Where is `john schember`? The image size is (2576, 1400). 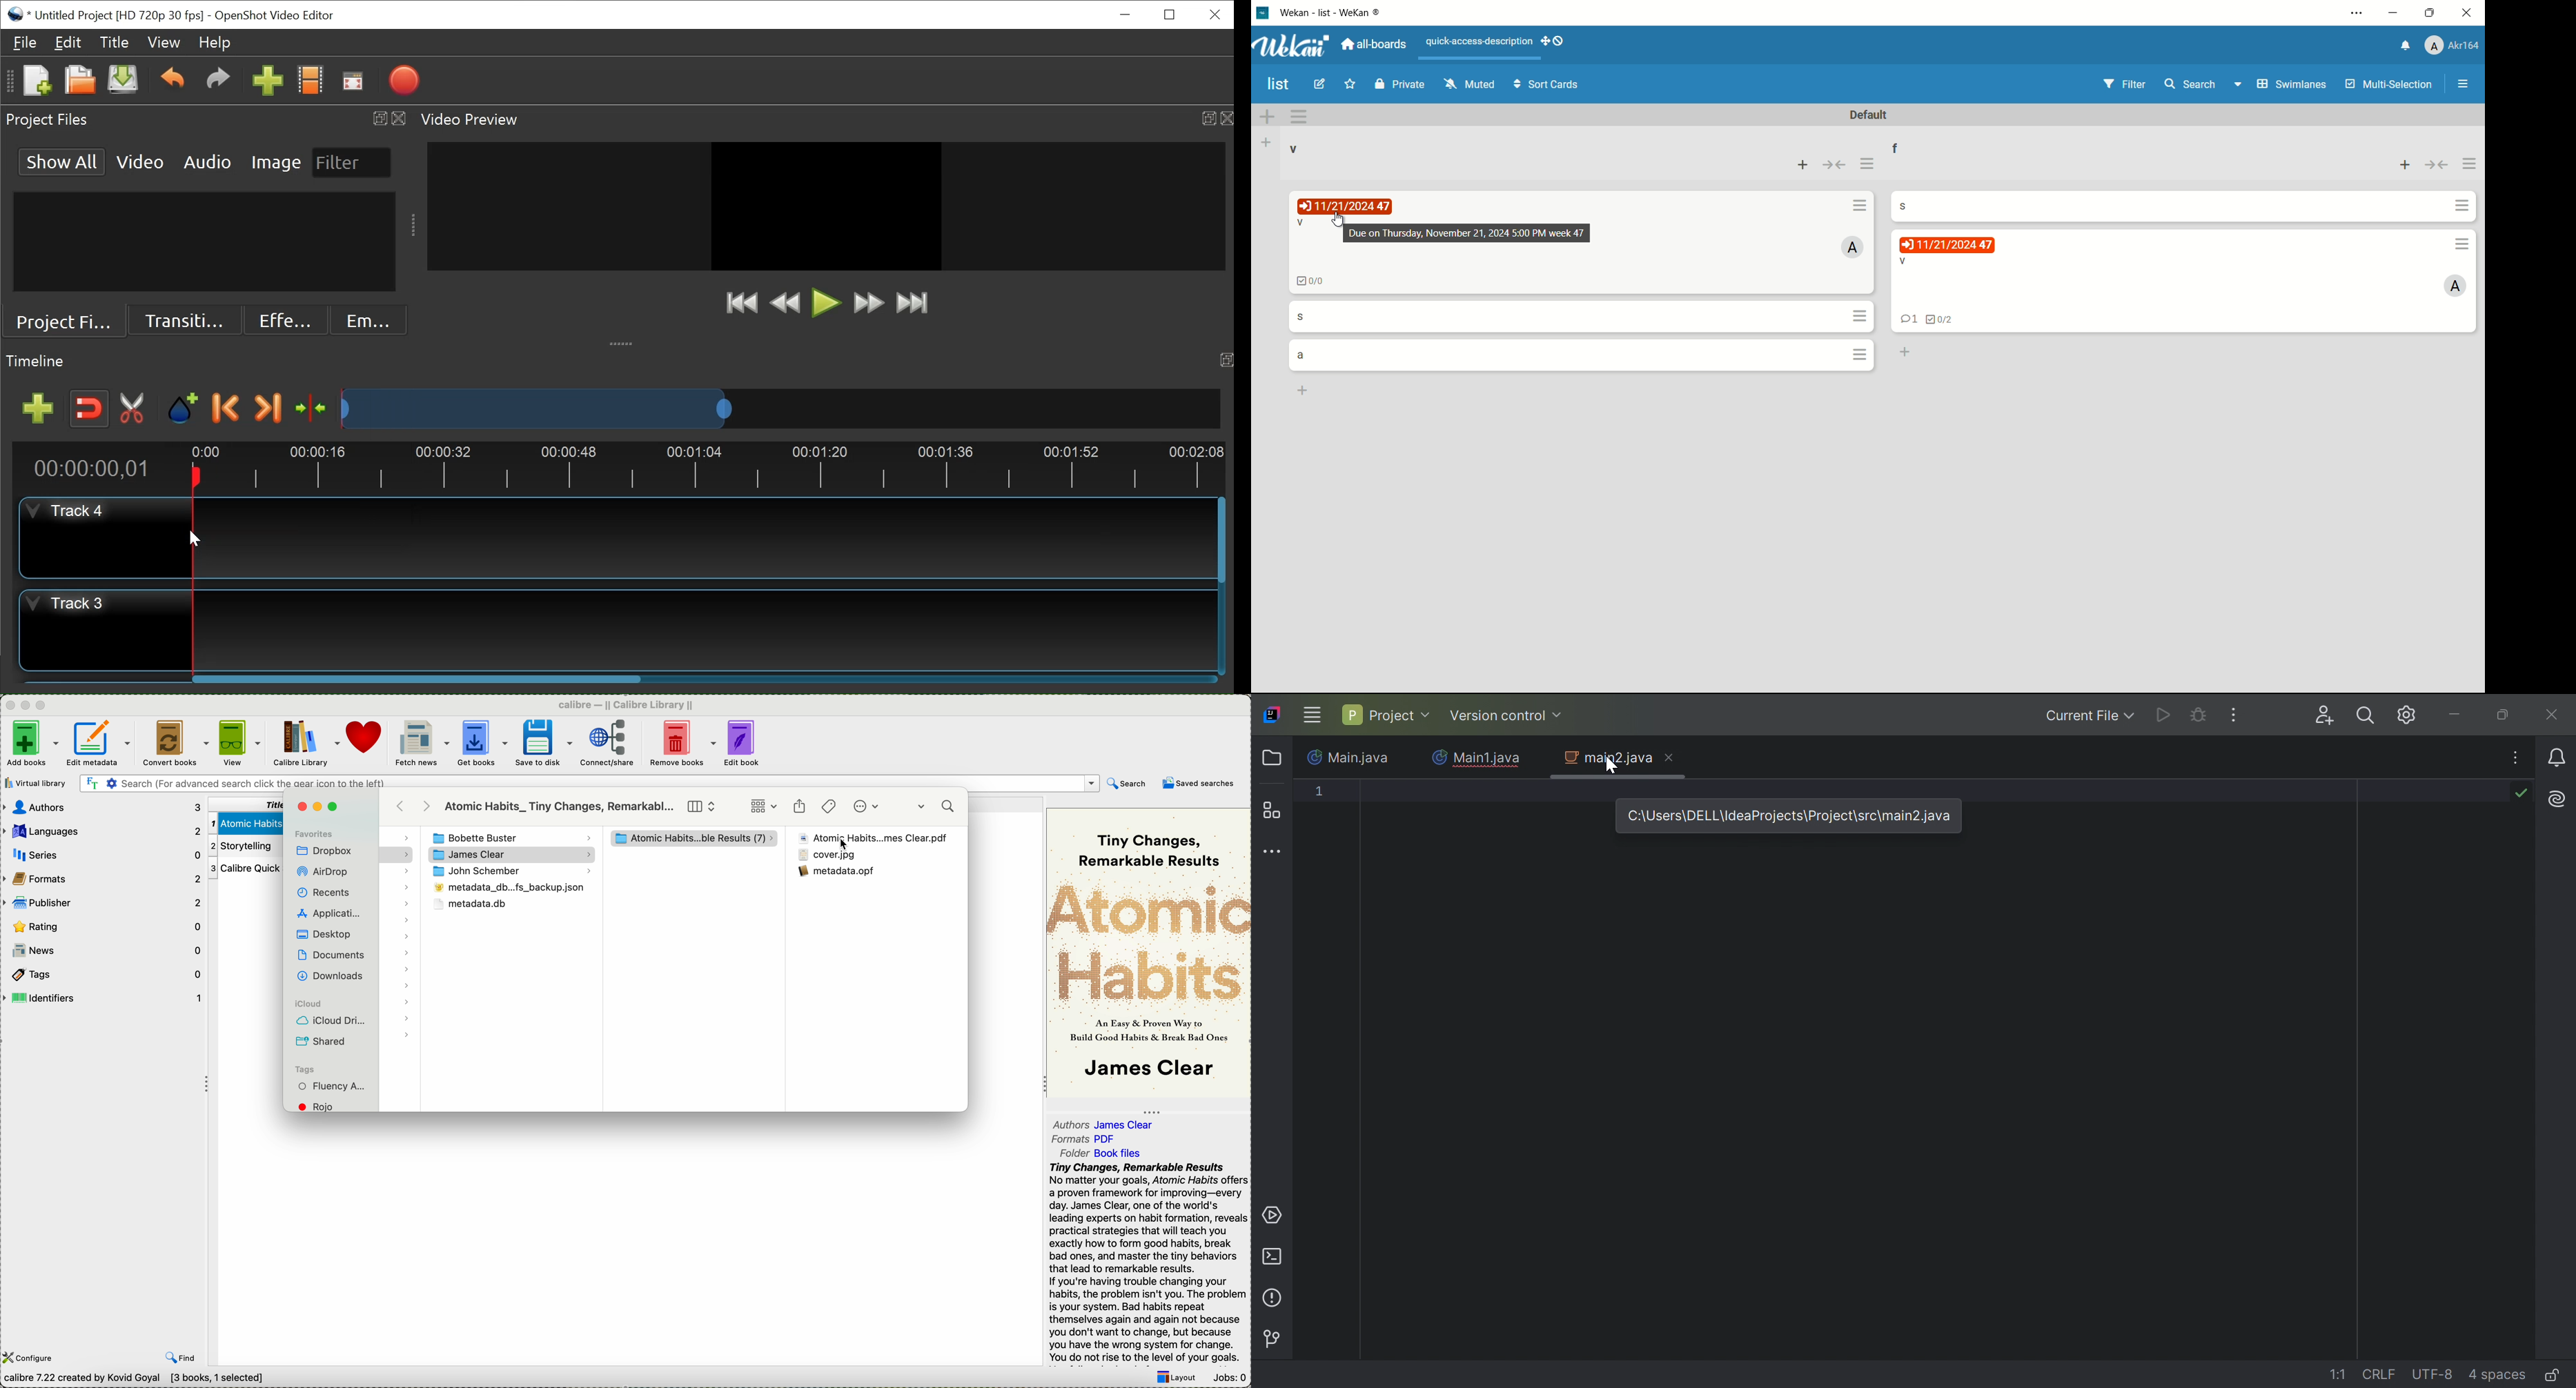
john schember is located at coordinates (511, 872).